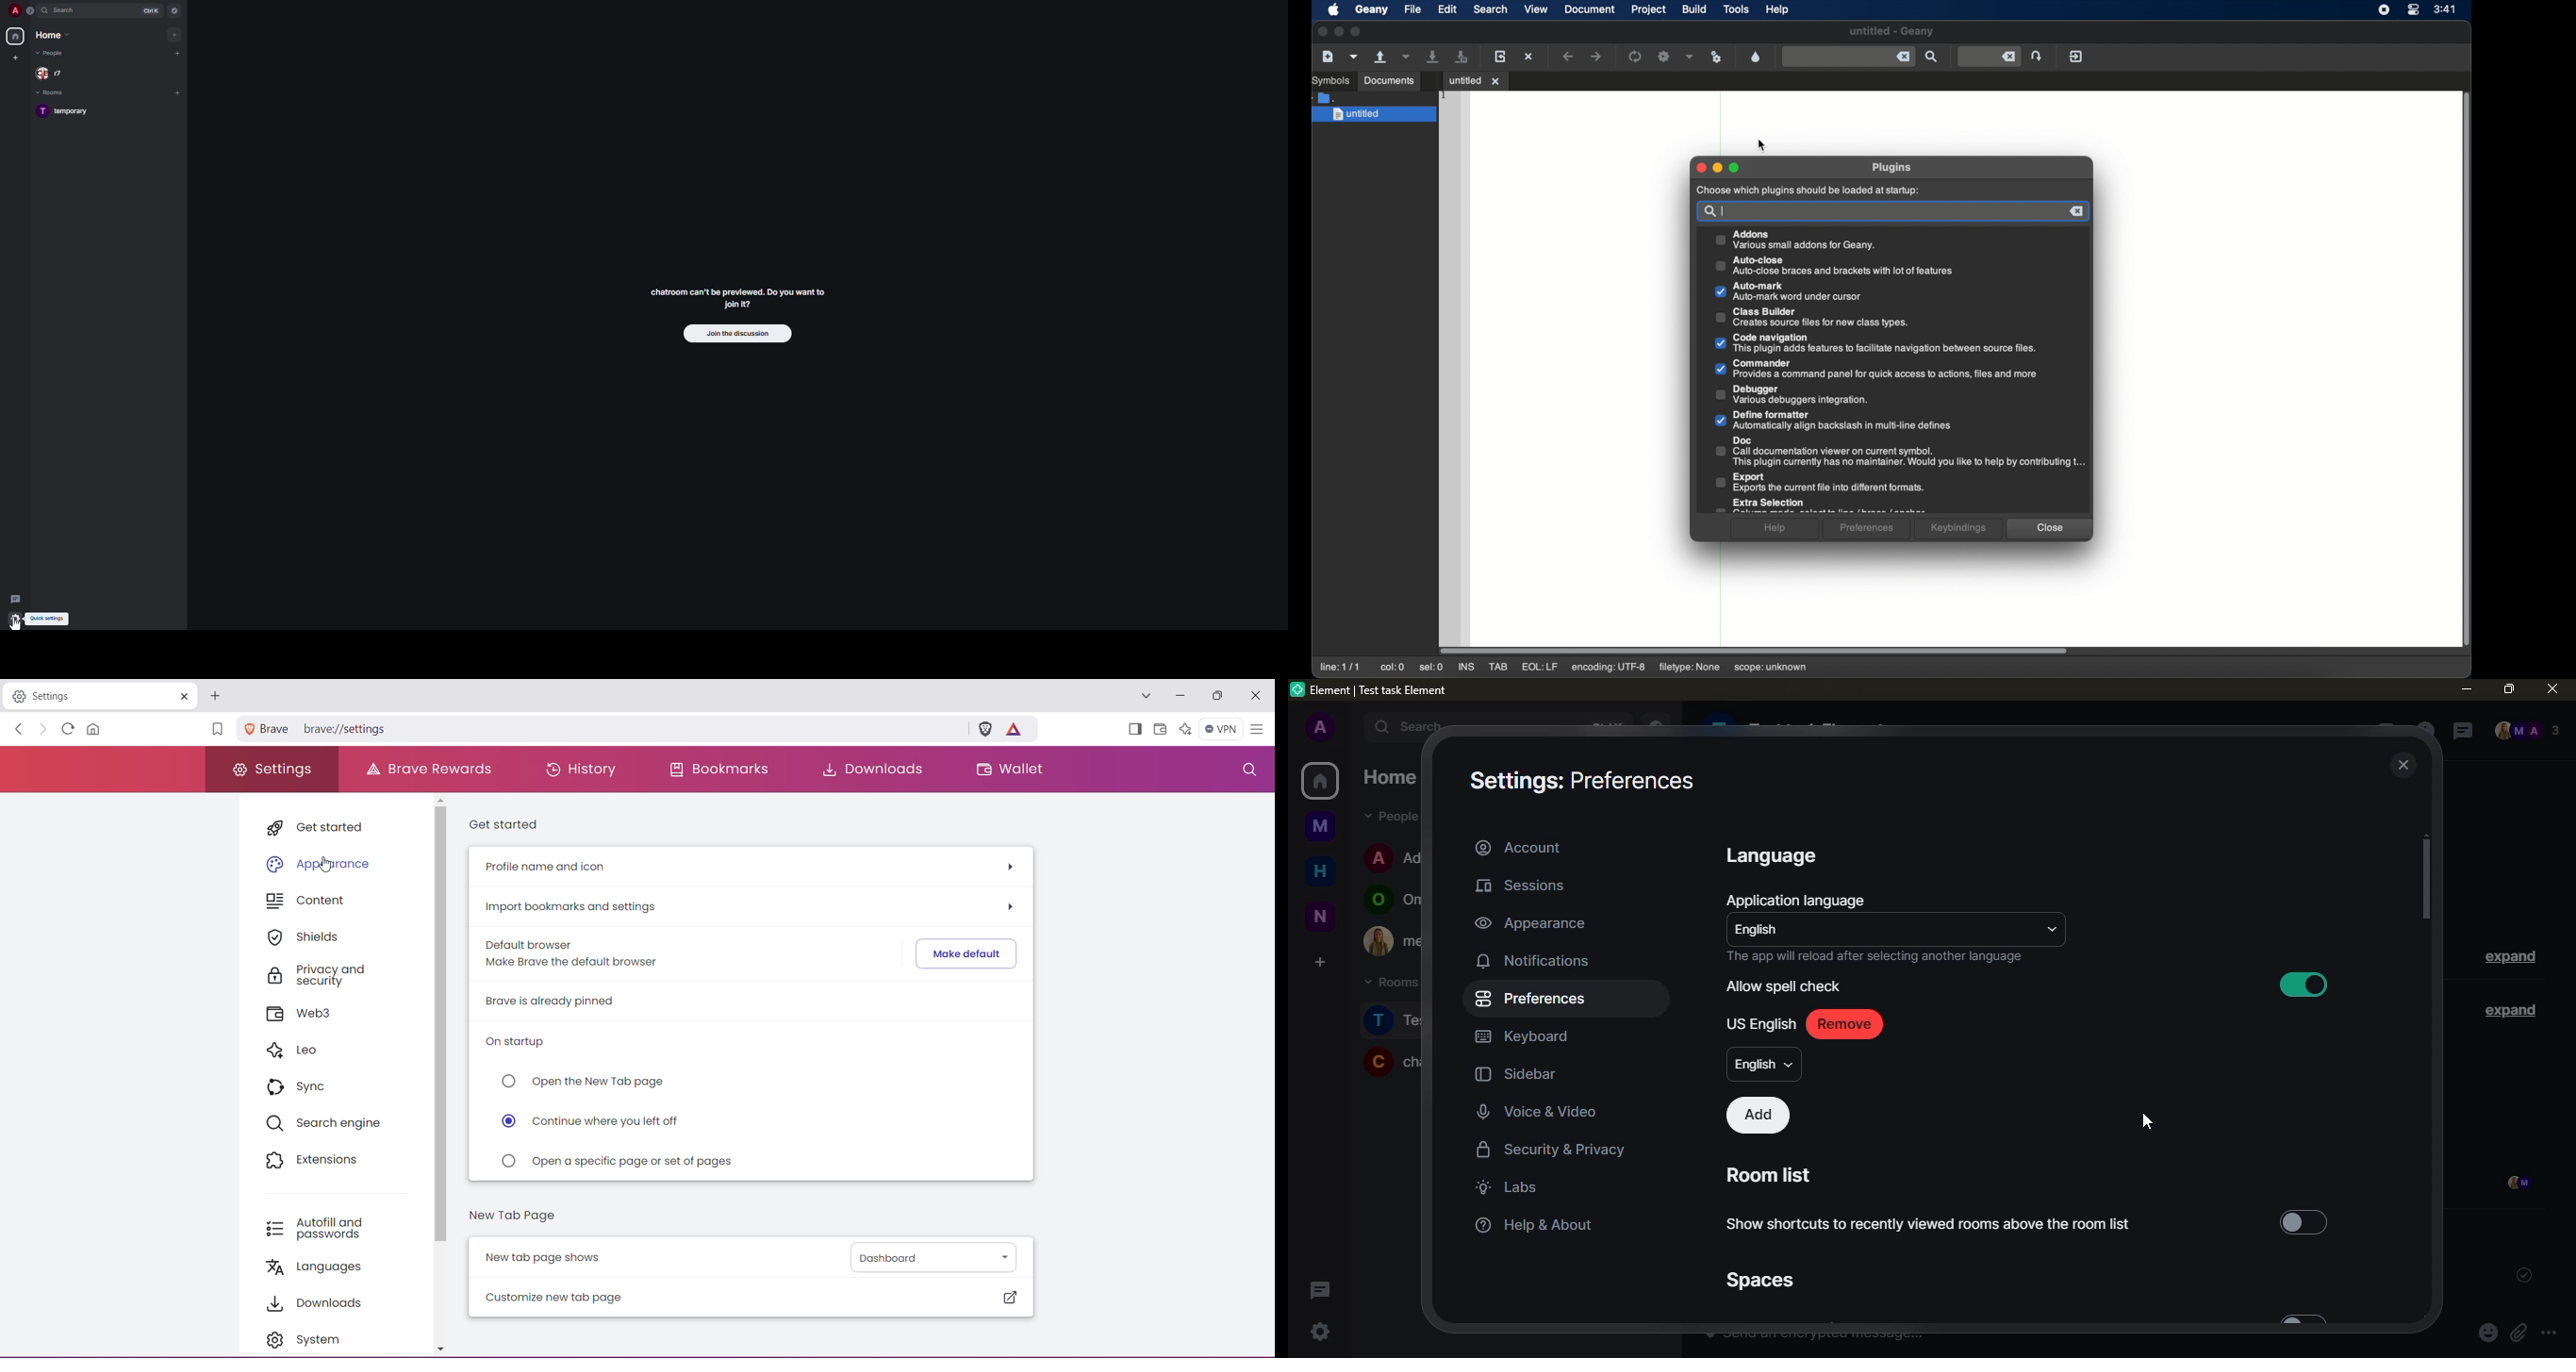 The image size is (2576, 1372). Describe the element at coordinates (2508, 687) in the screenshot. I see `maximize` at that location.